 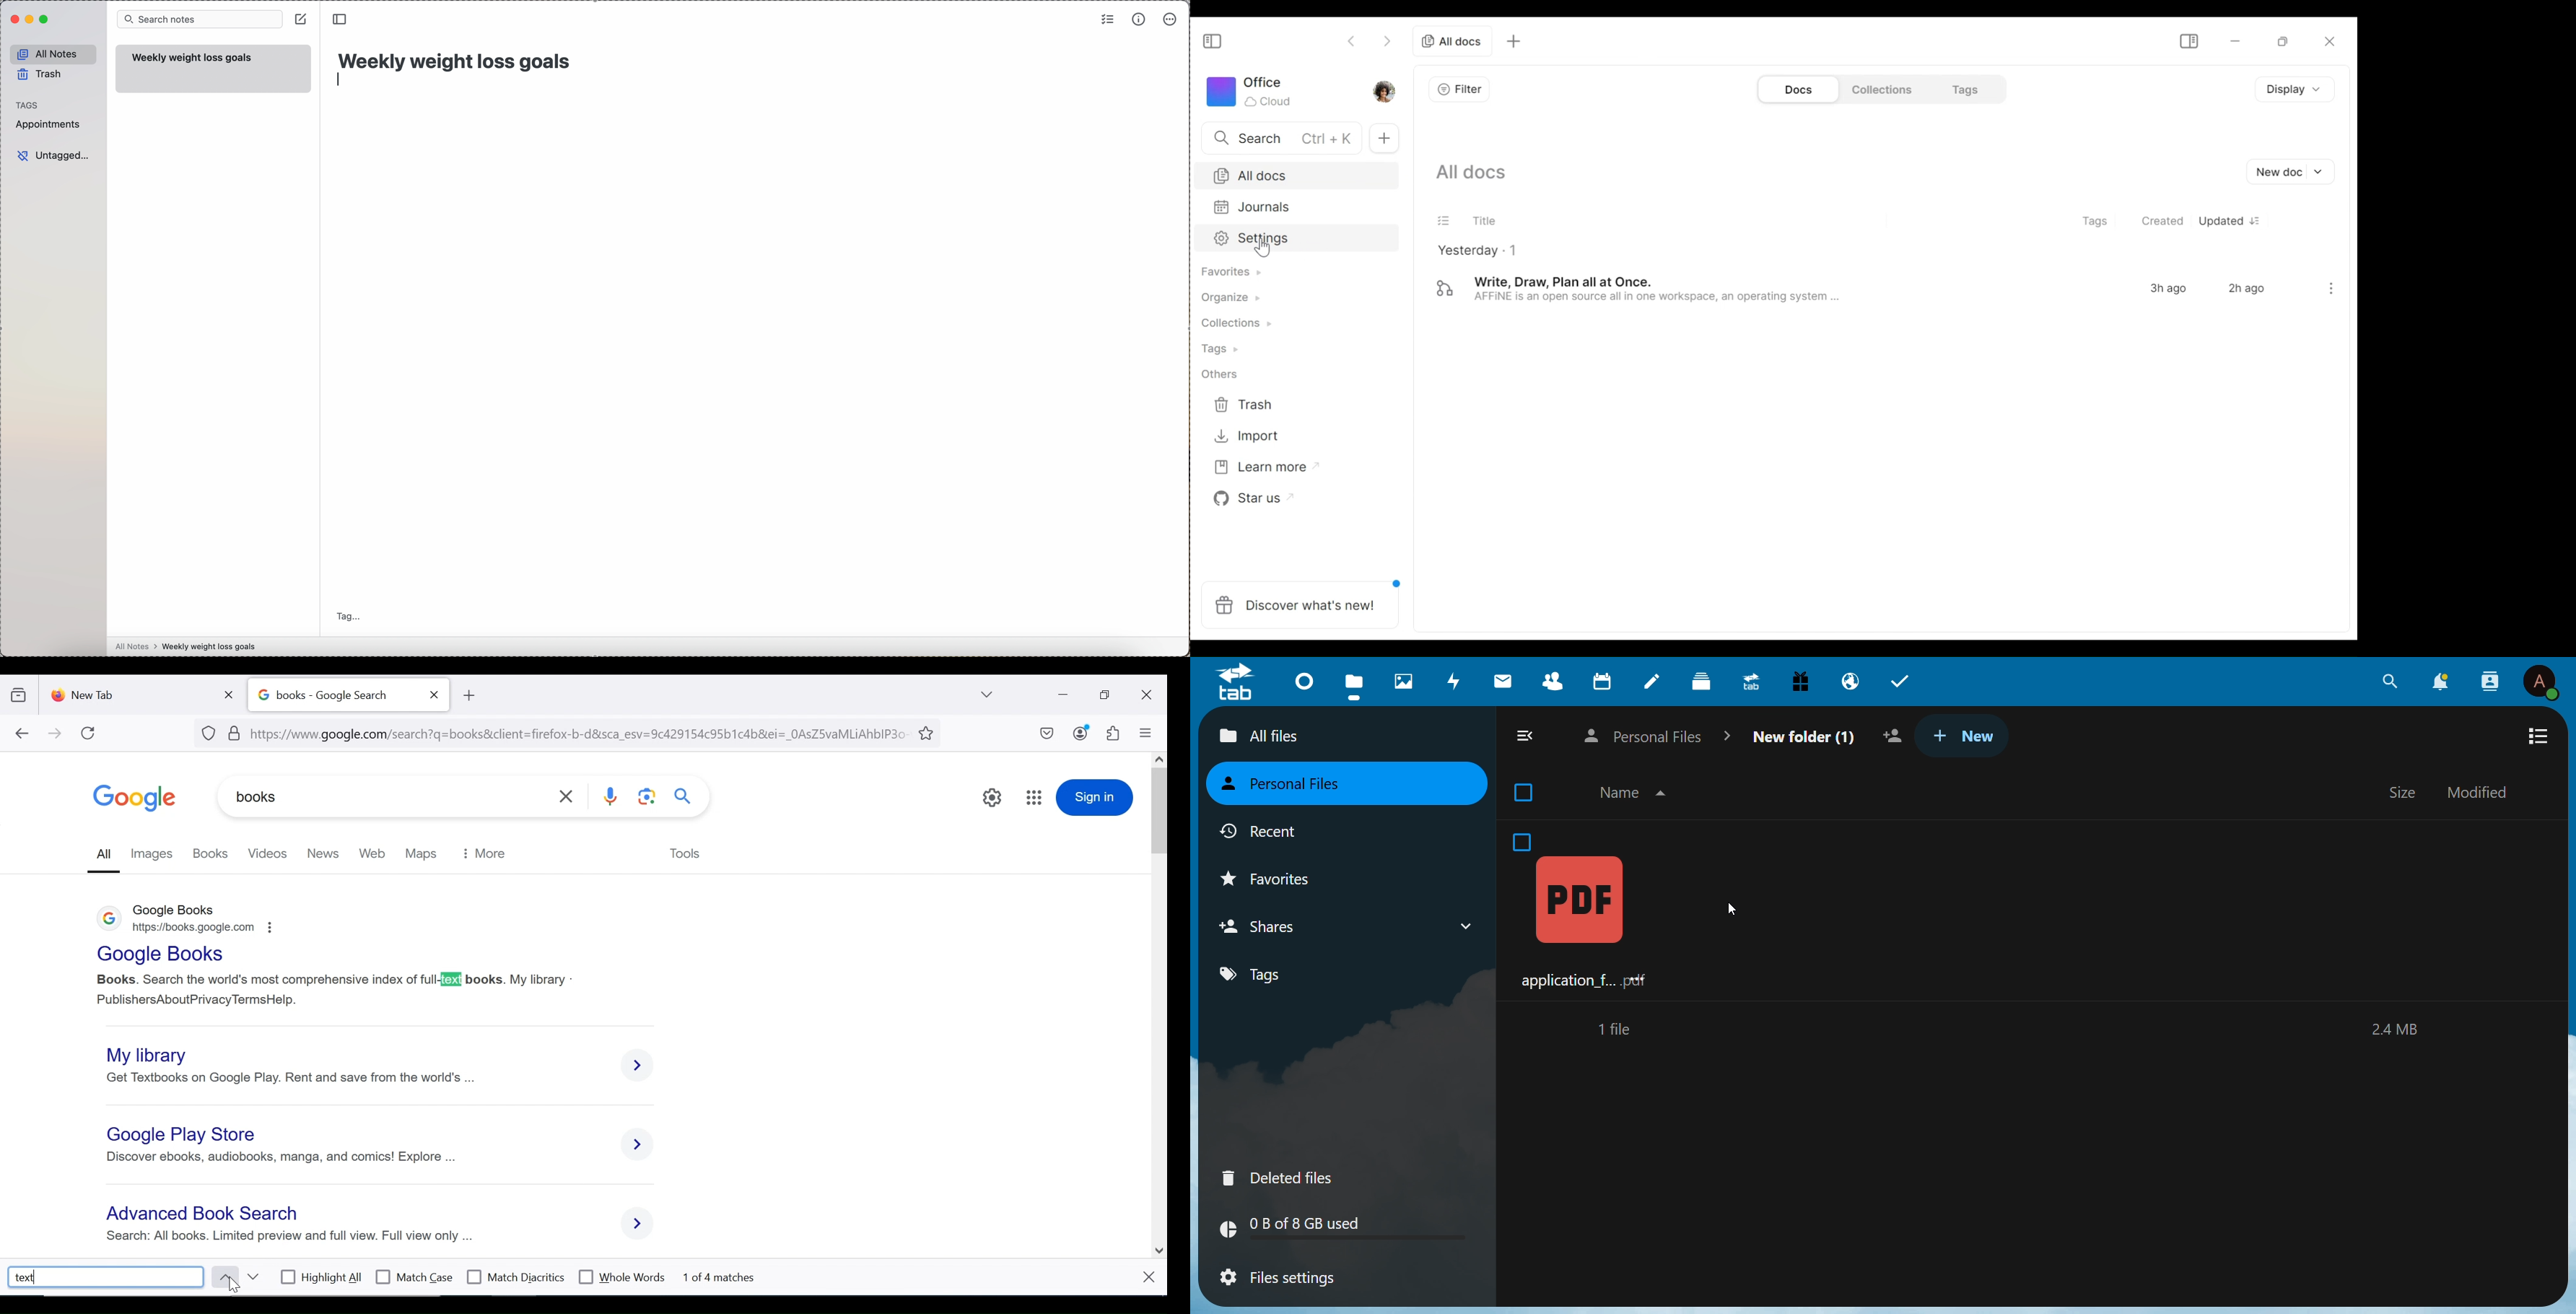 What do you see at coordinates (185, 1133) in the screenshot?
I see `Google Play Store` at bounding box center [185, 1133].